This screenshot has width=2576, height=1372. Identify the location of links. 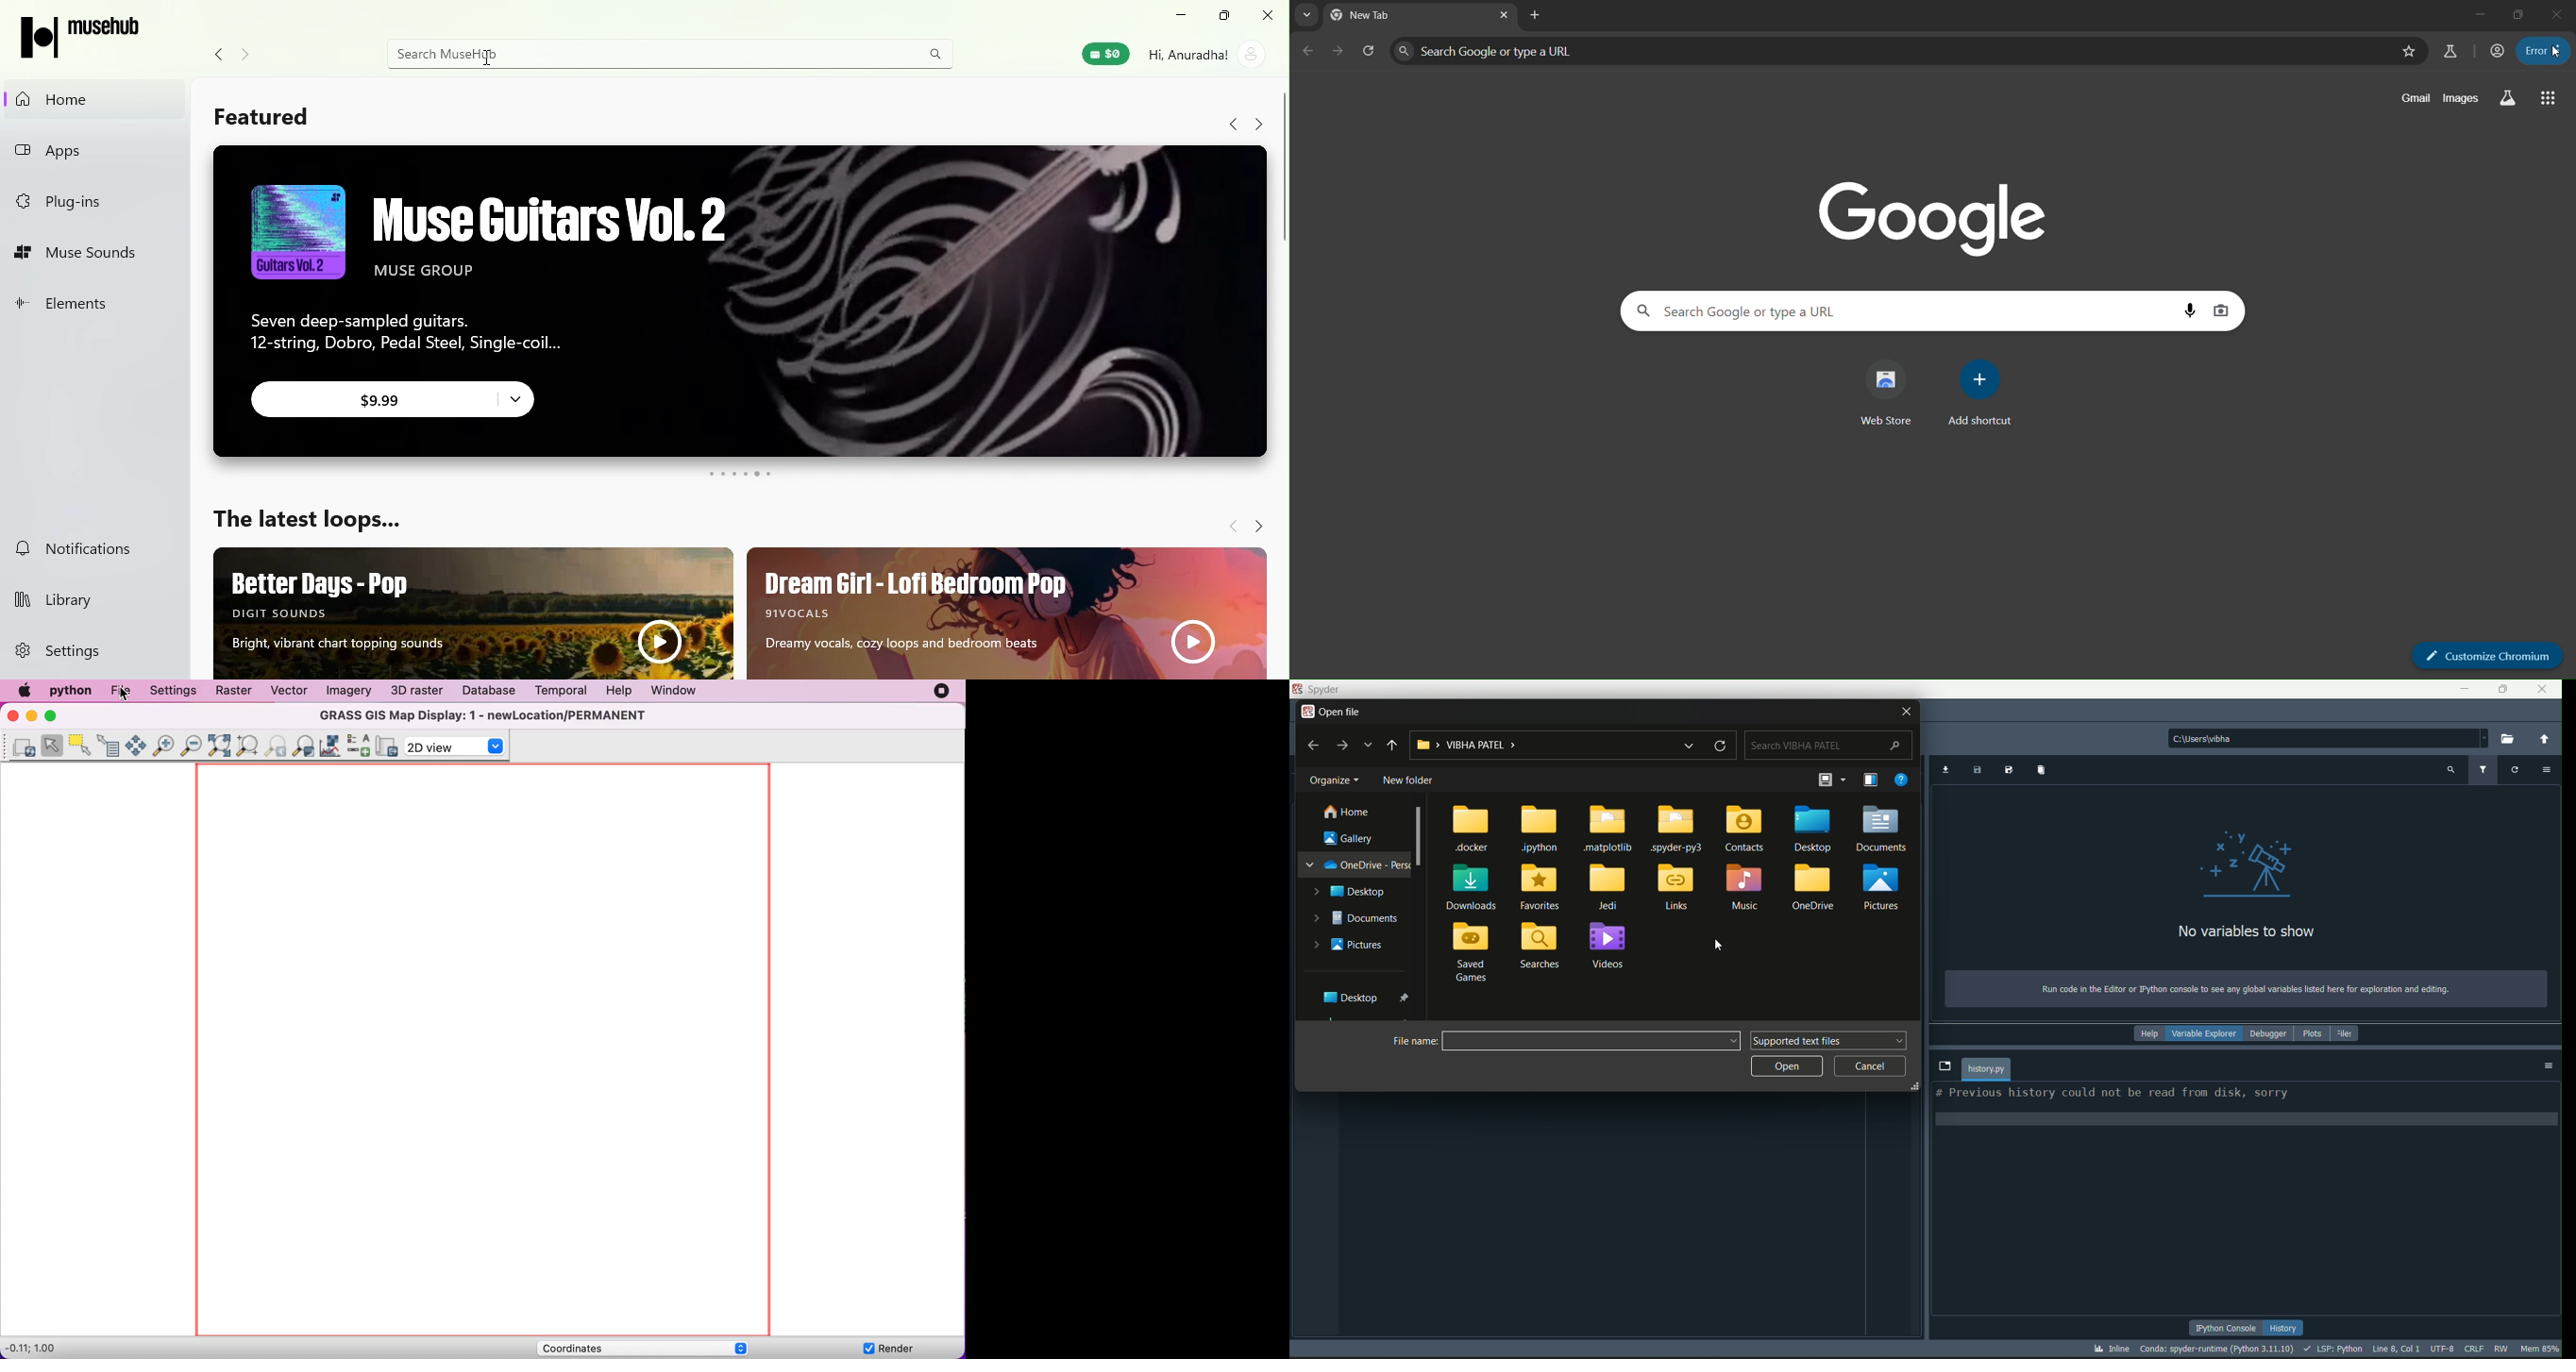
(1677, 887).